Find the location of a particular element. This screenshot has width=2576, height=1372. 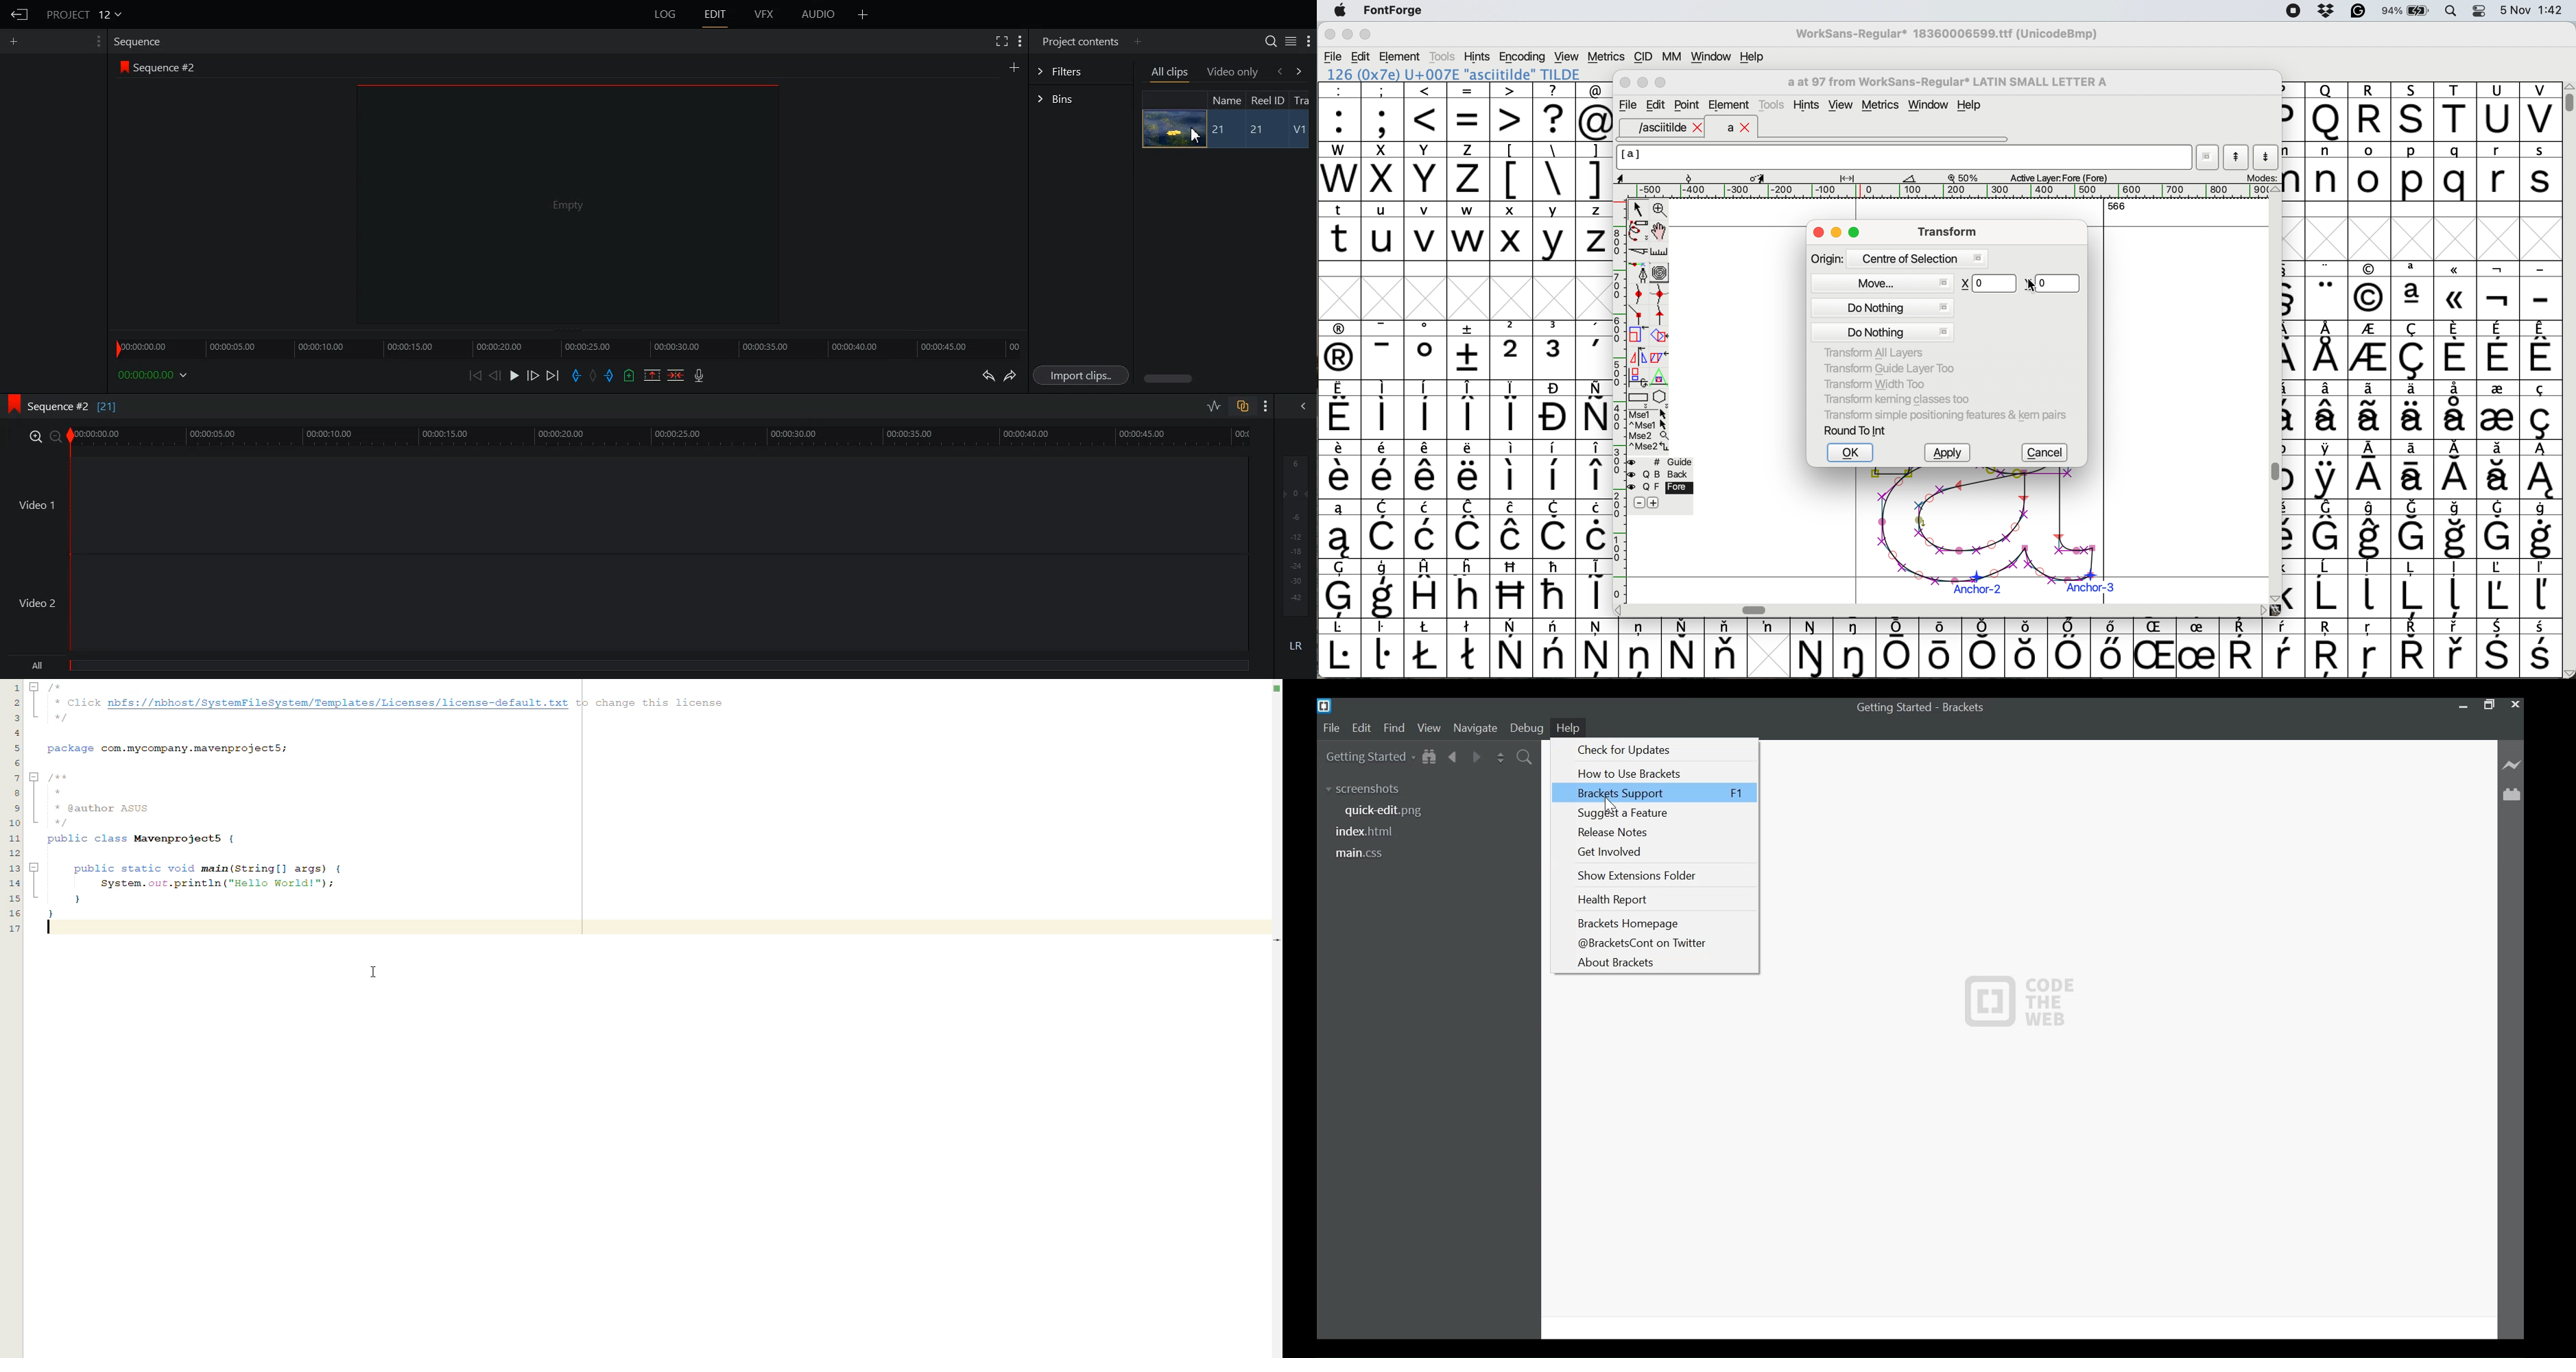

symbol is located at coordinates (1383, 350).